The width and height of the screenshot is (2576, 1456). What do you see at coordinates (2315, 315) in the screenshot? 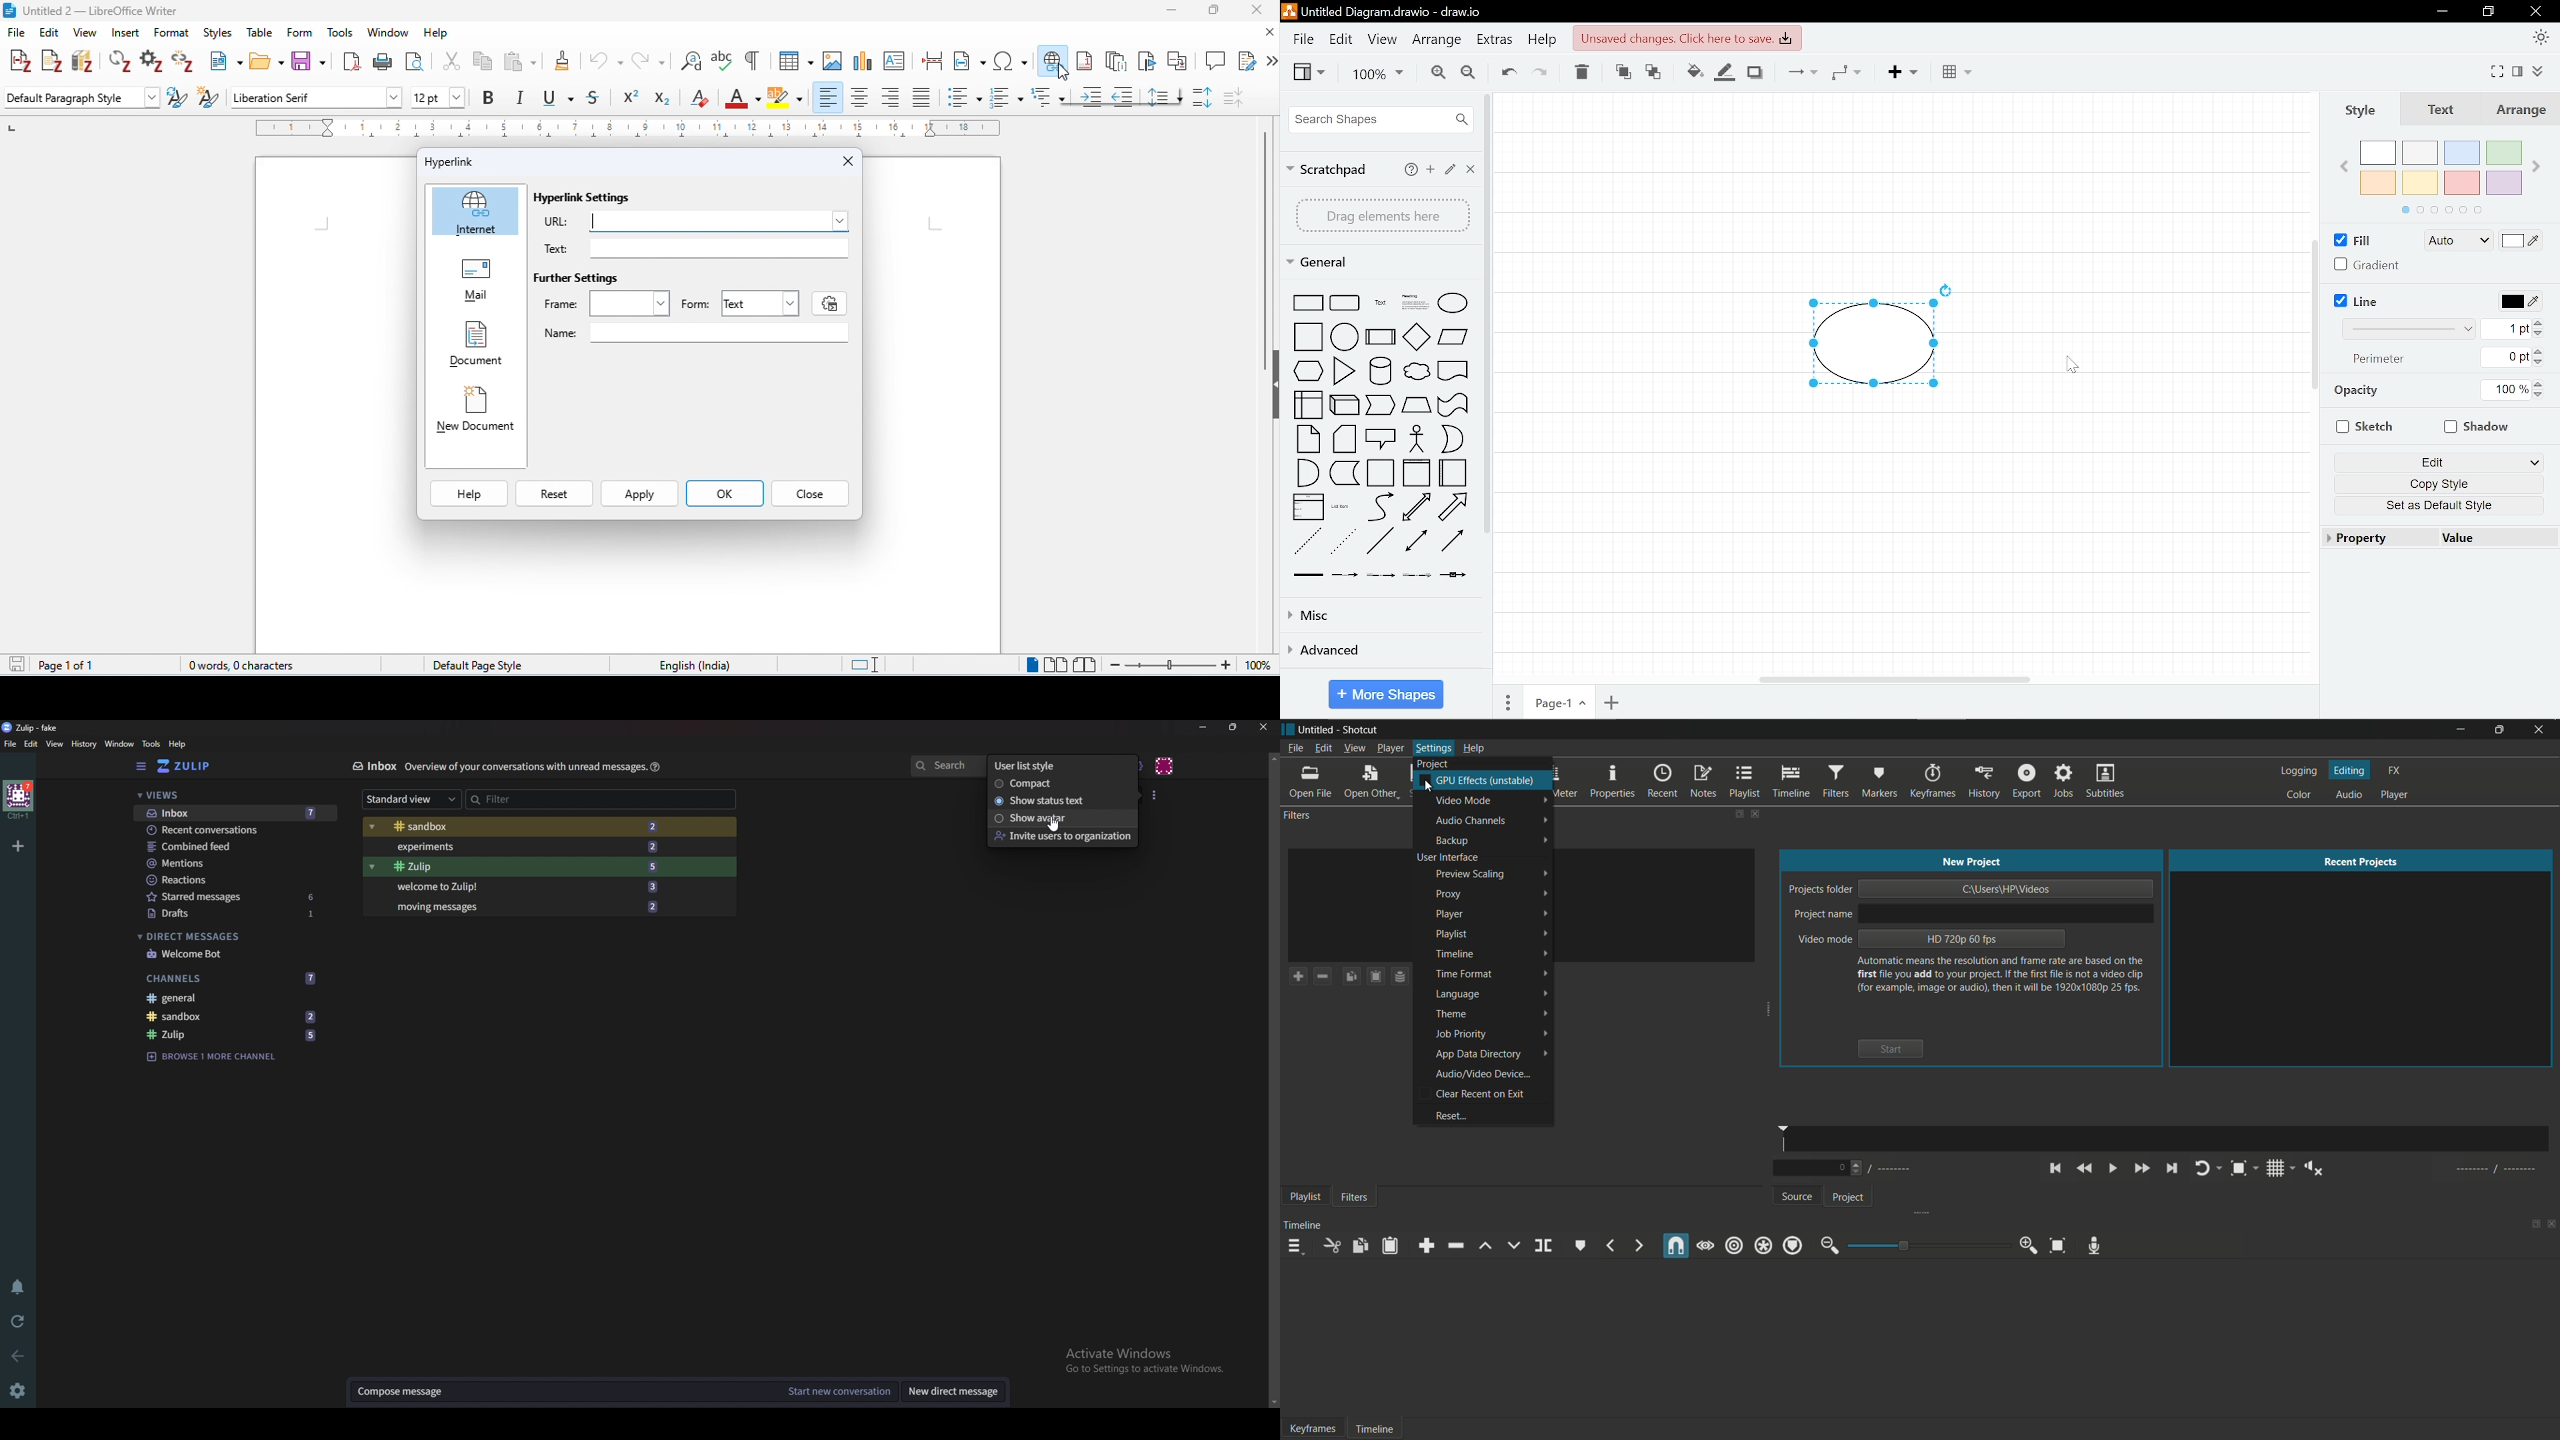
I see `vertical scrollbar` at bounding box center [2315, 315].